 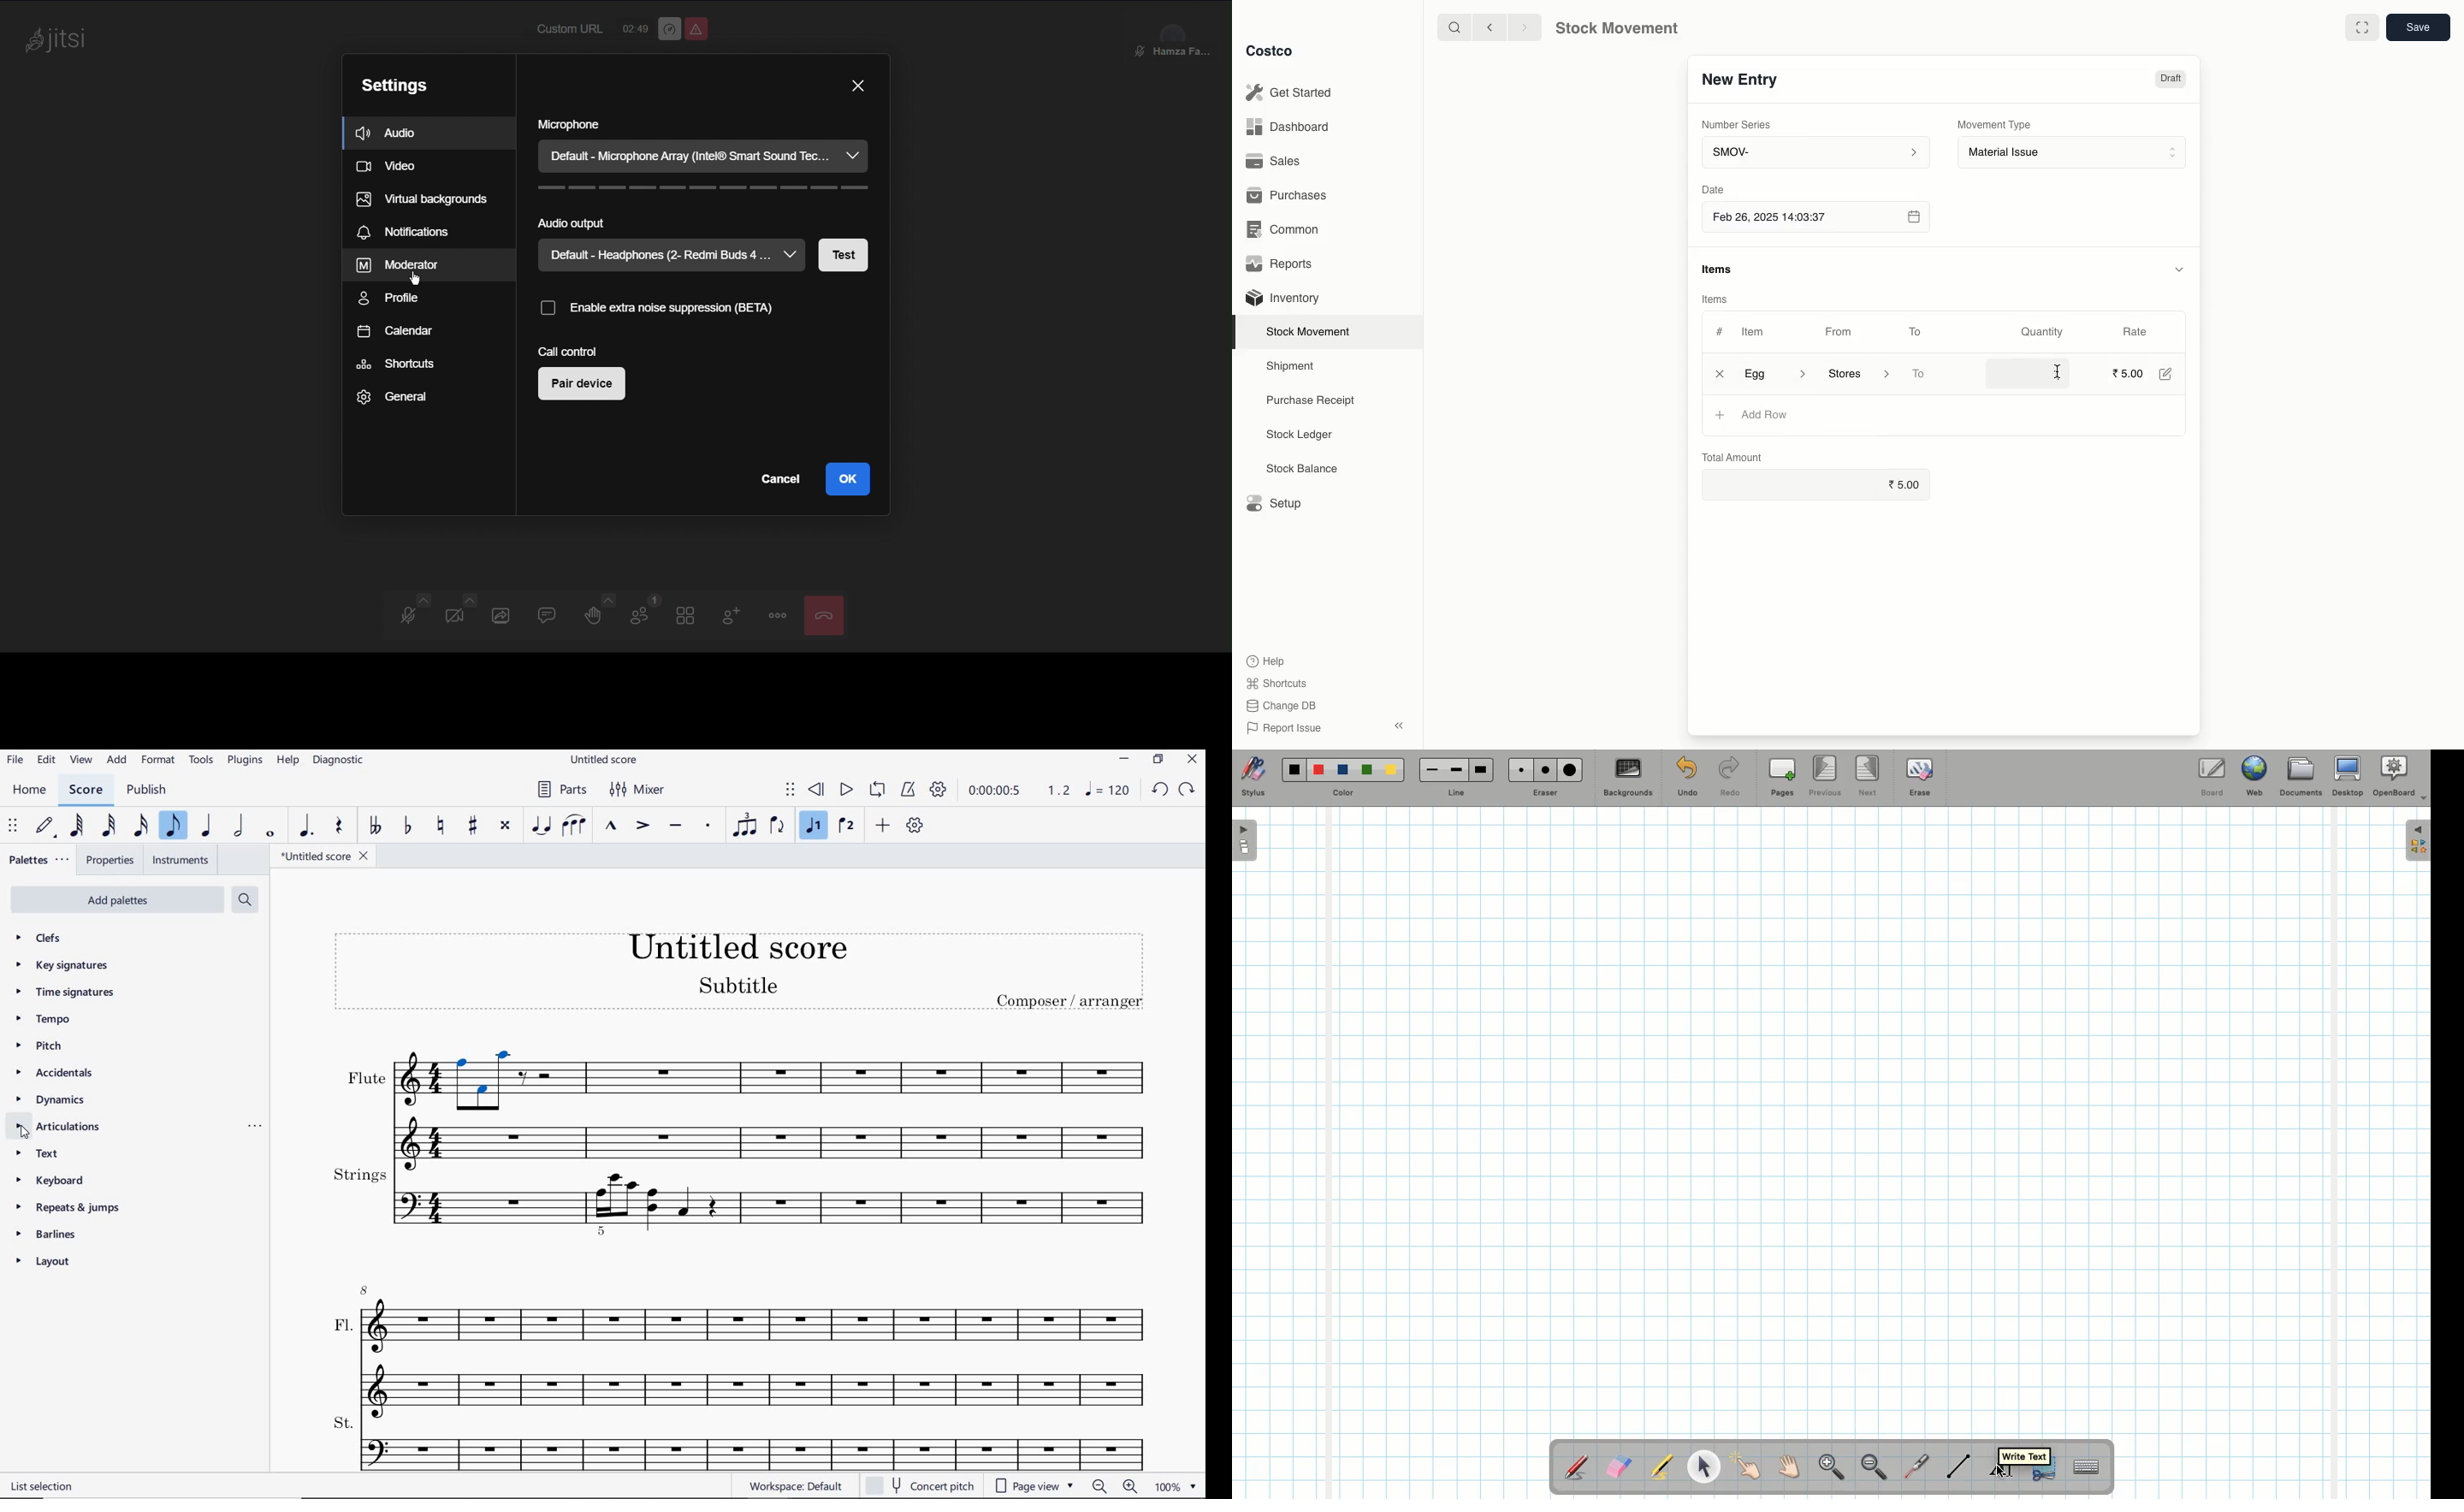 I want to click on Shortcuts, so click(x=1276, y=681).